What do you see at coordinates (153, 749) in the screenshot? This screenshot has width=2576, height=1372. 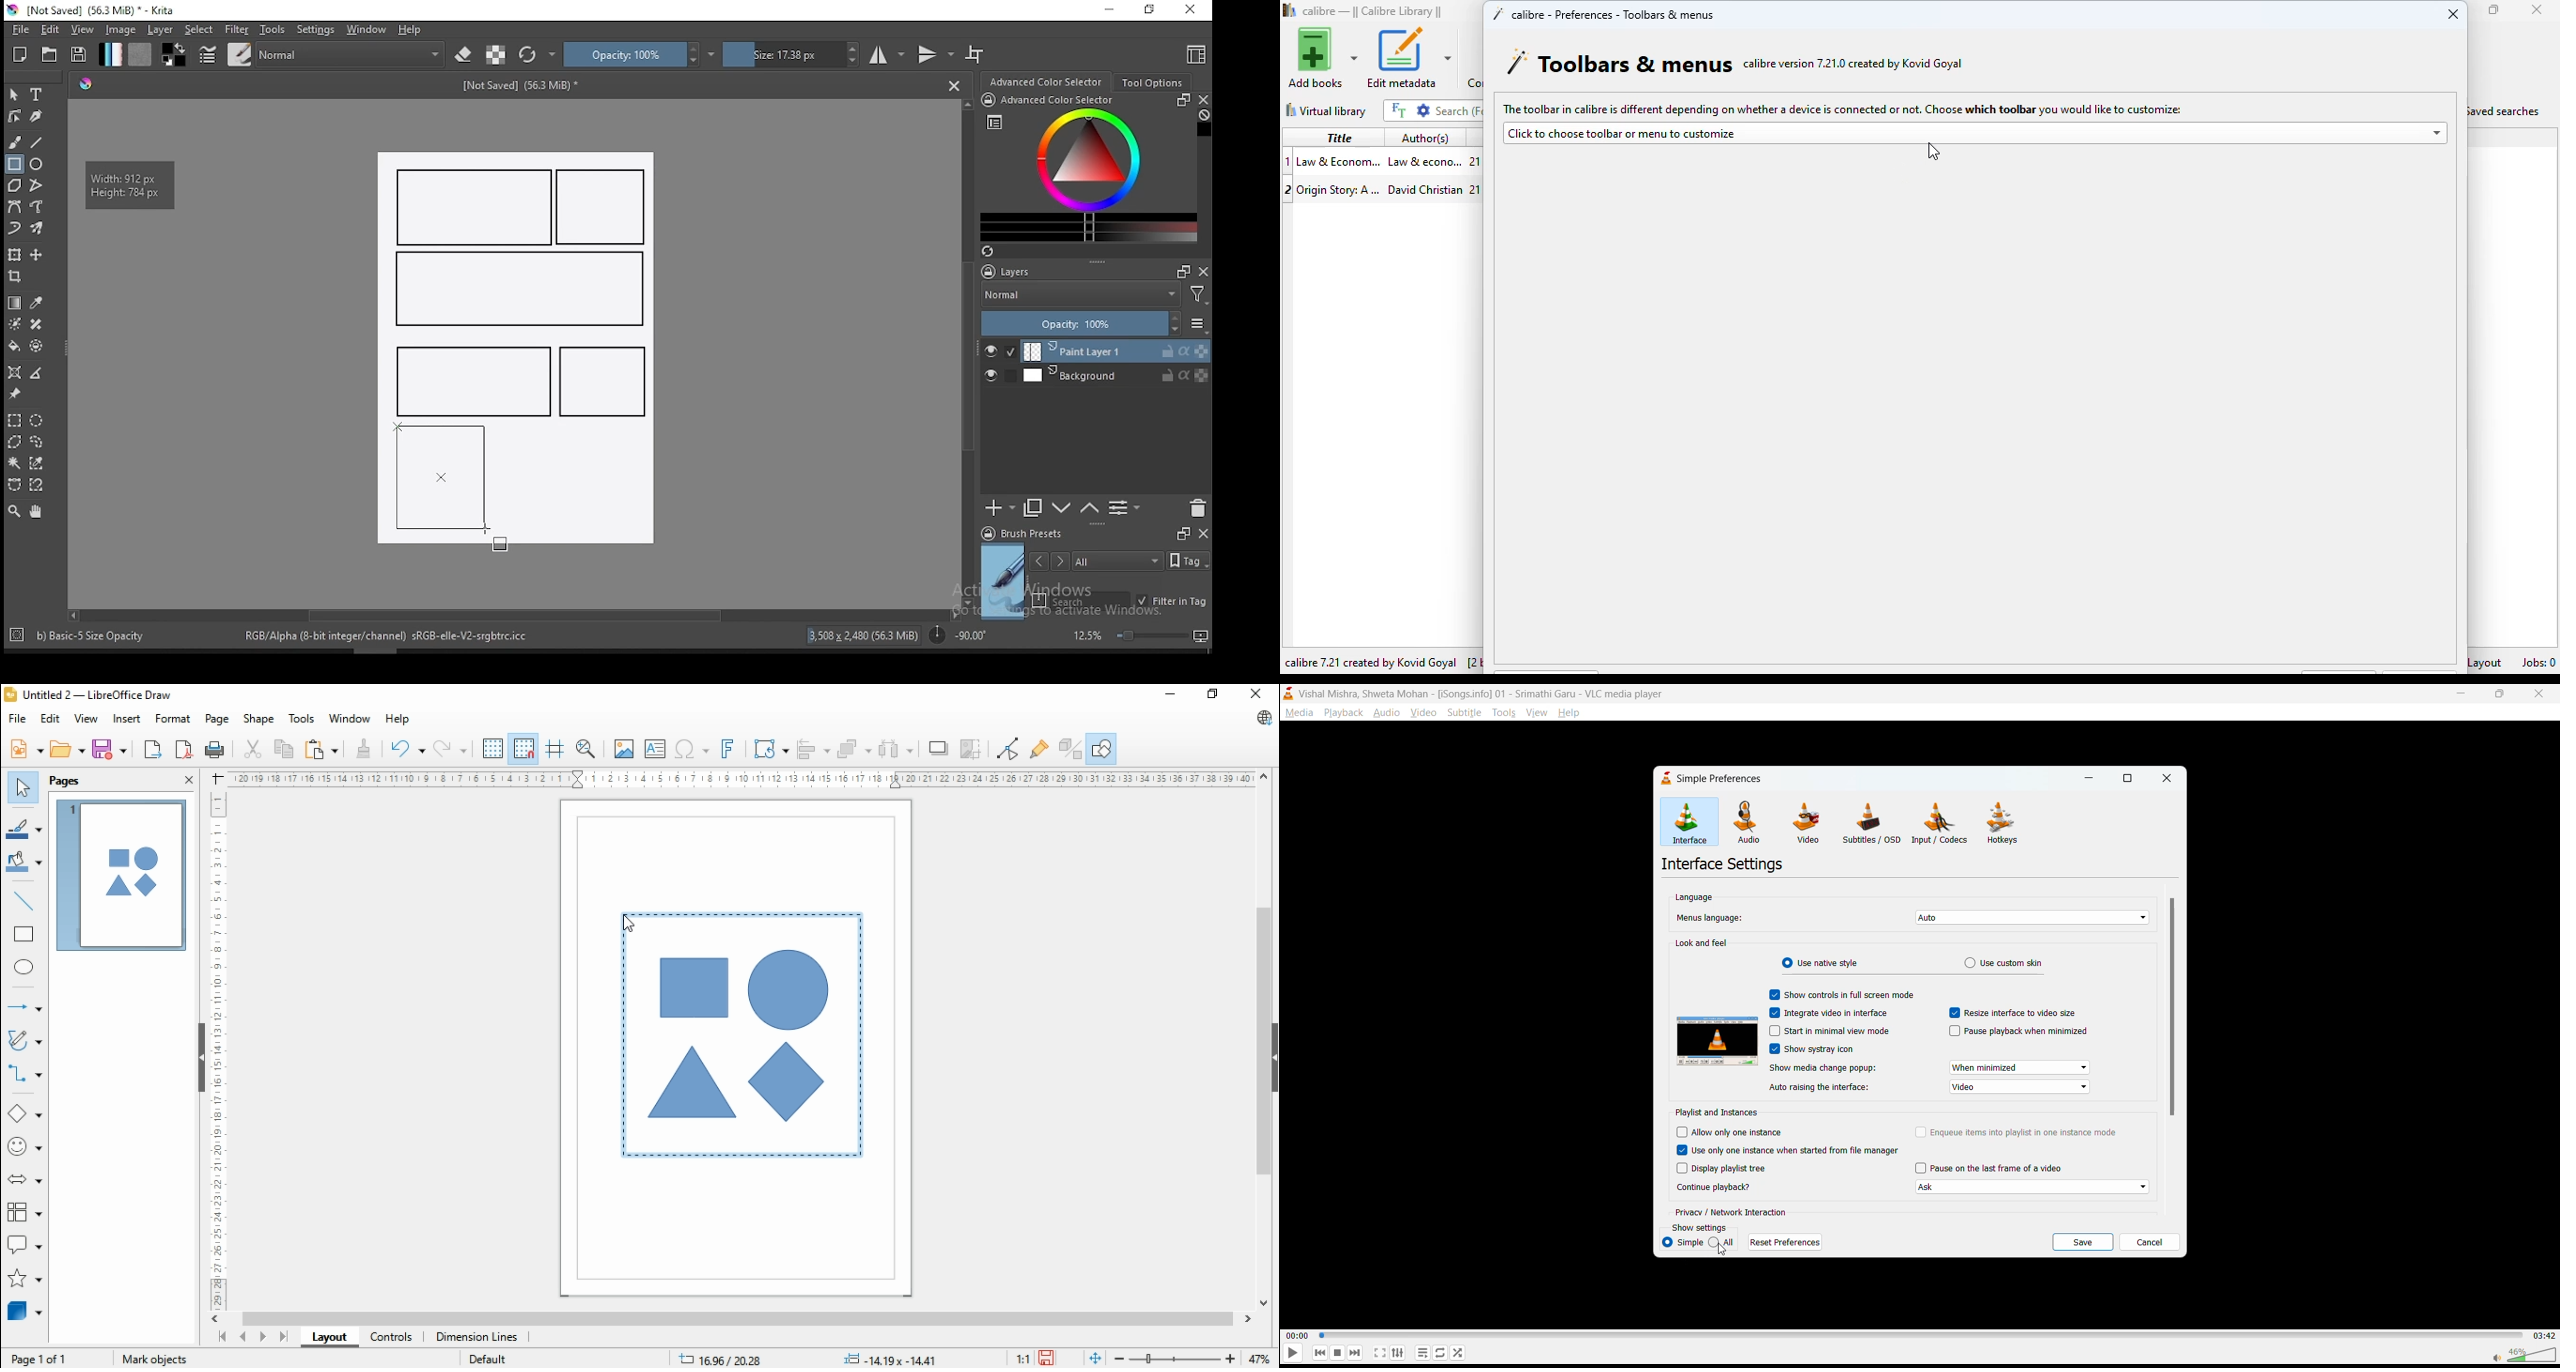 I see `export` at bounding box center [153, 749].